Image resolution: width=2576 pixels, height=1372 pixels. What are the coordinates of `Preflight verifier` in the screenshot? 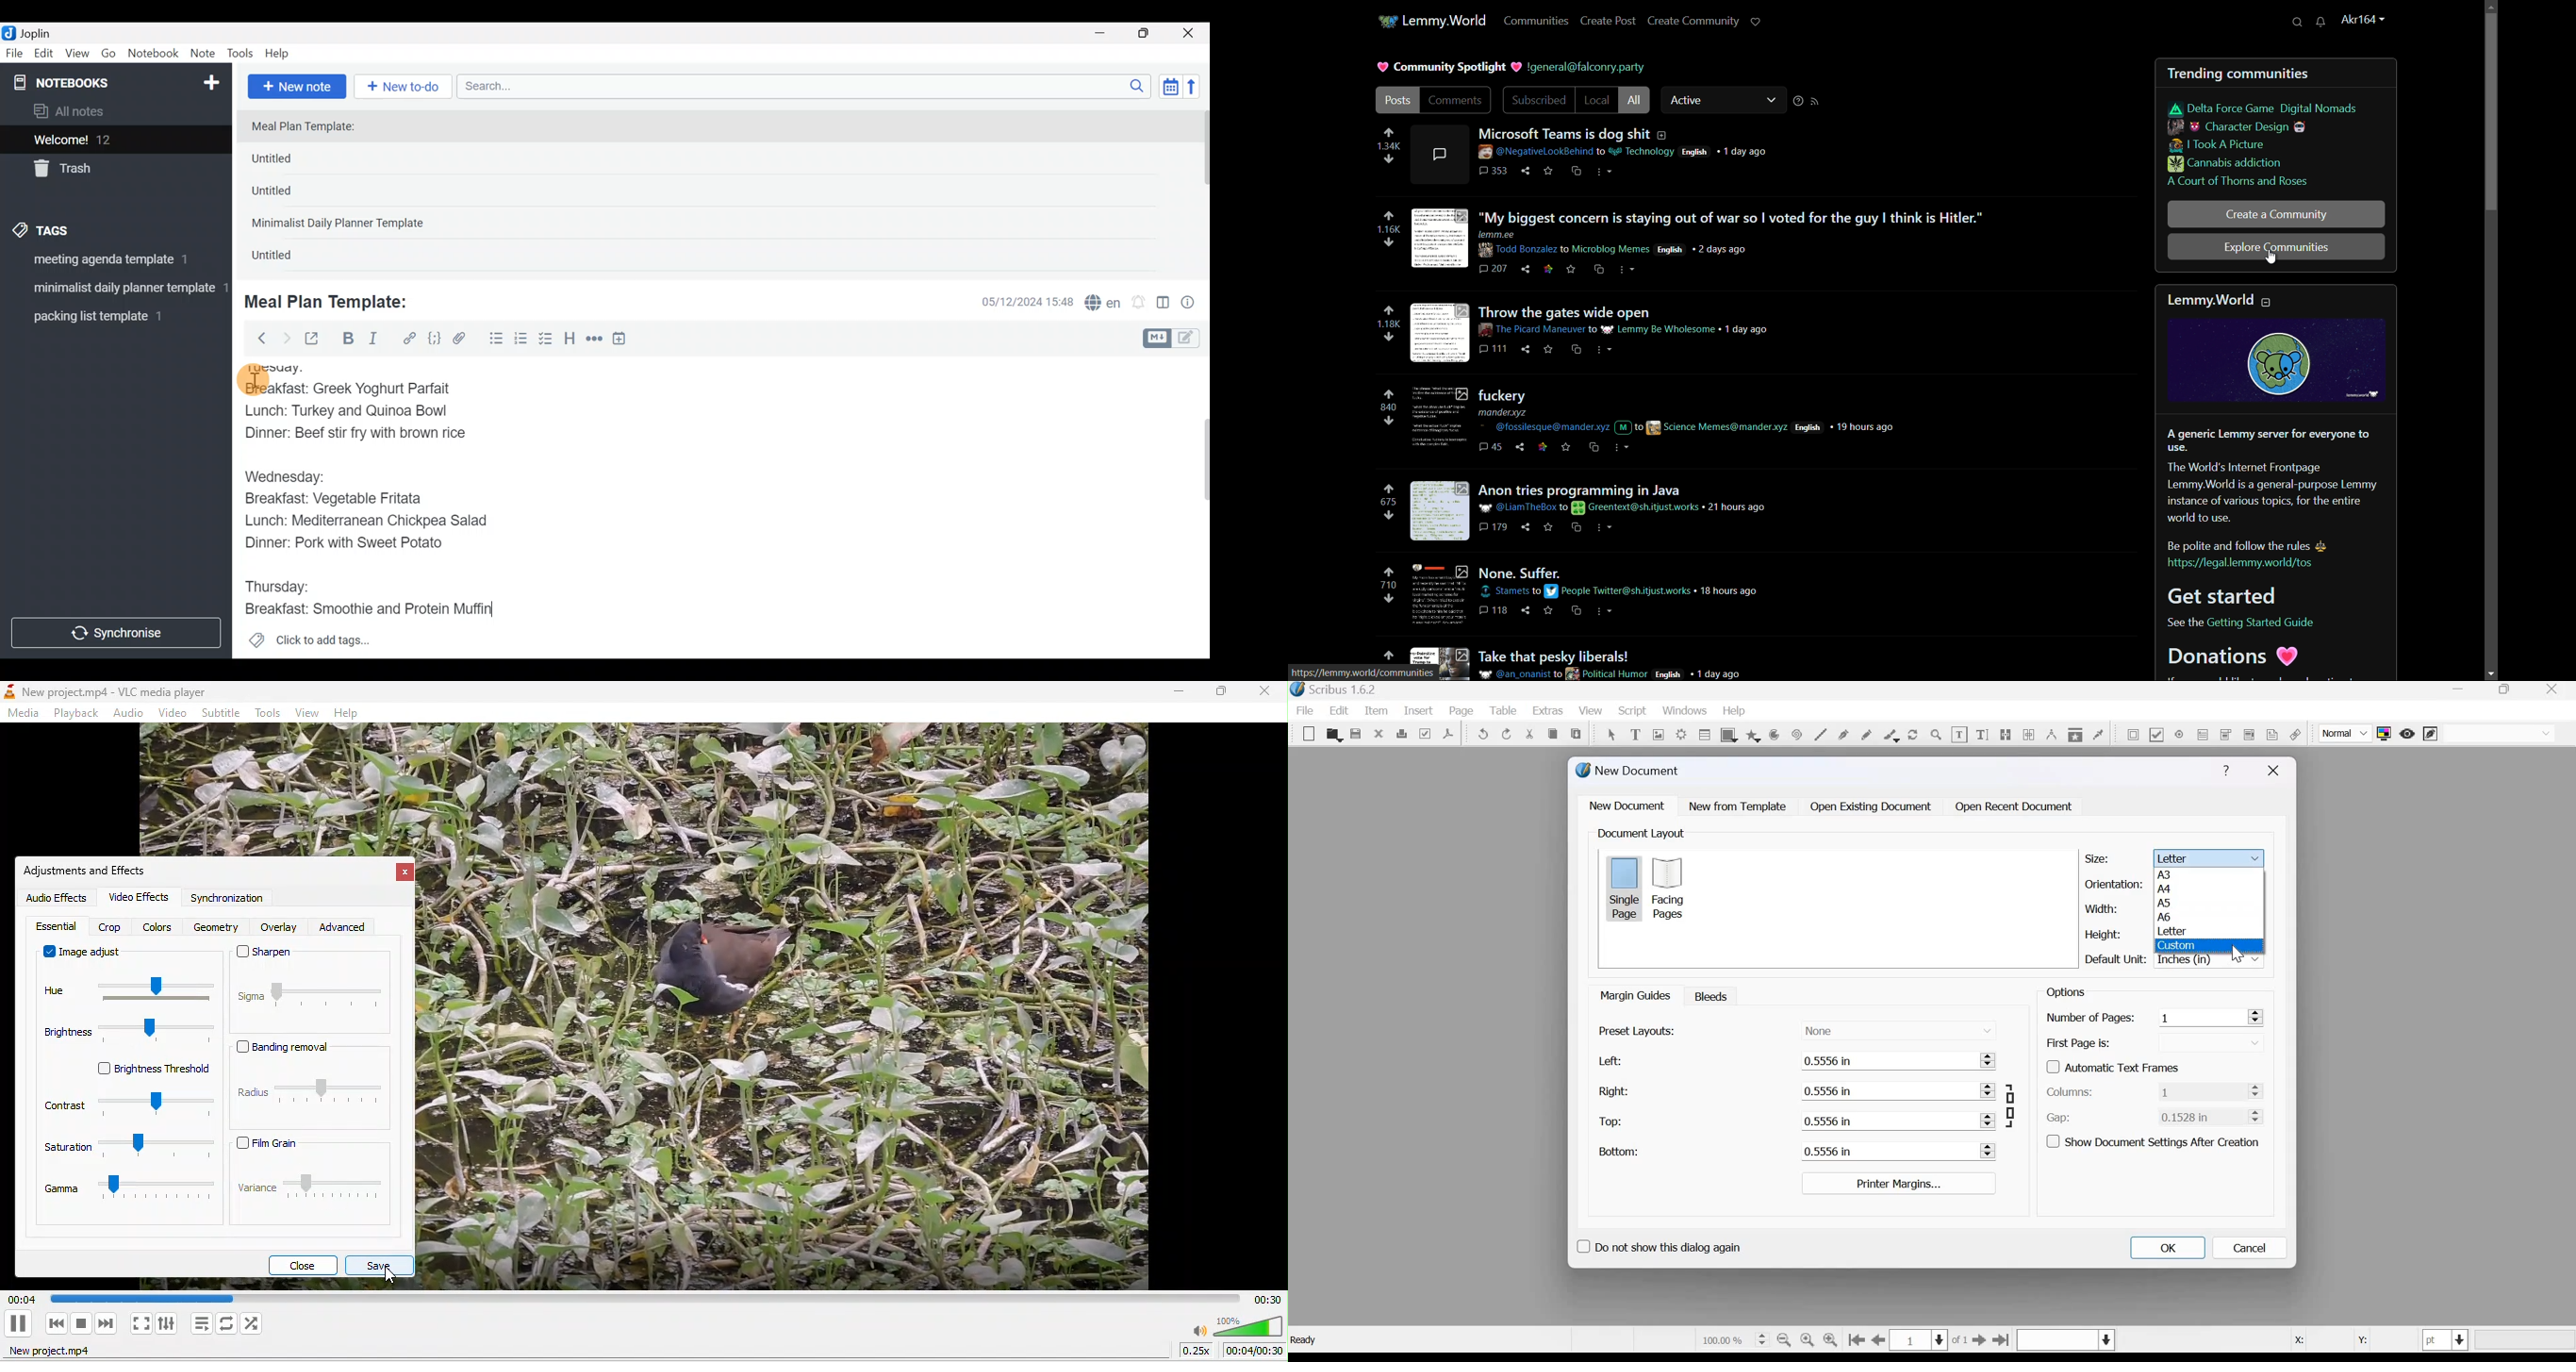 It's located at (1424, 733).